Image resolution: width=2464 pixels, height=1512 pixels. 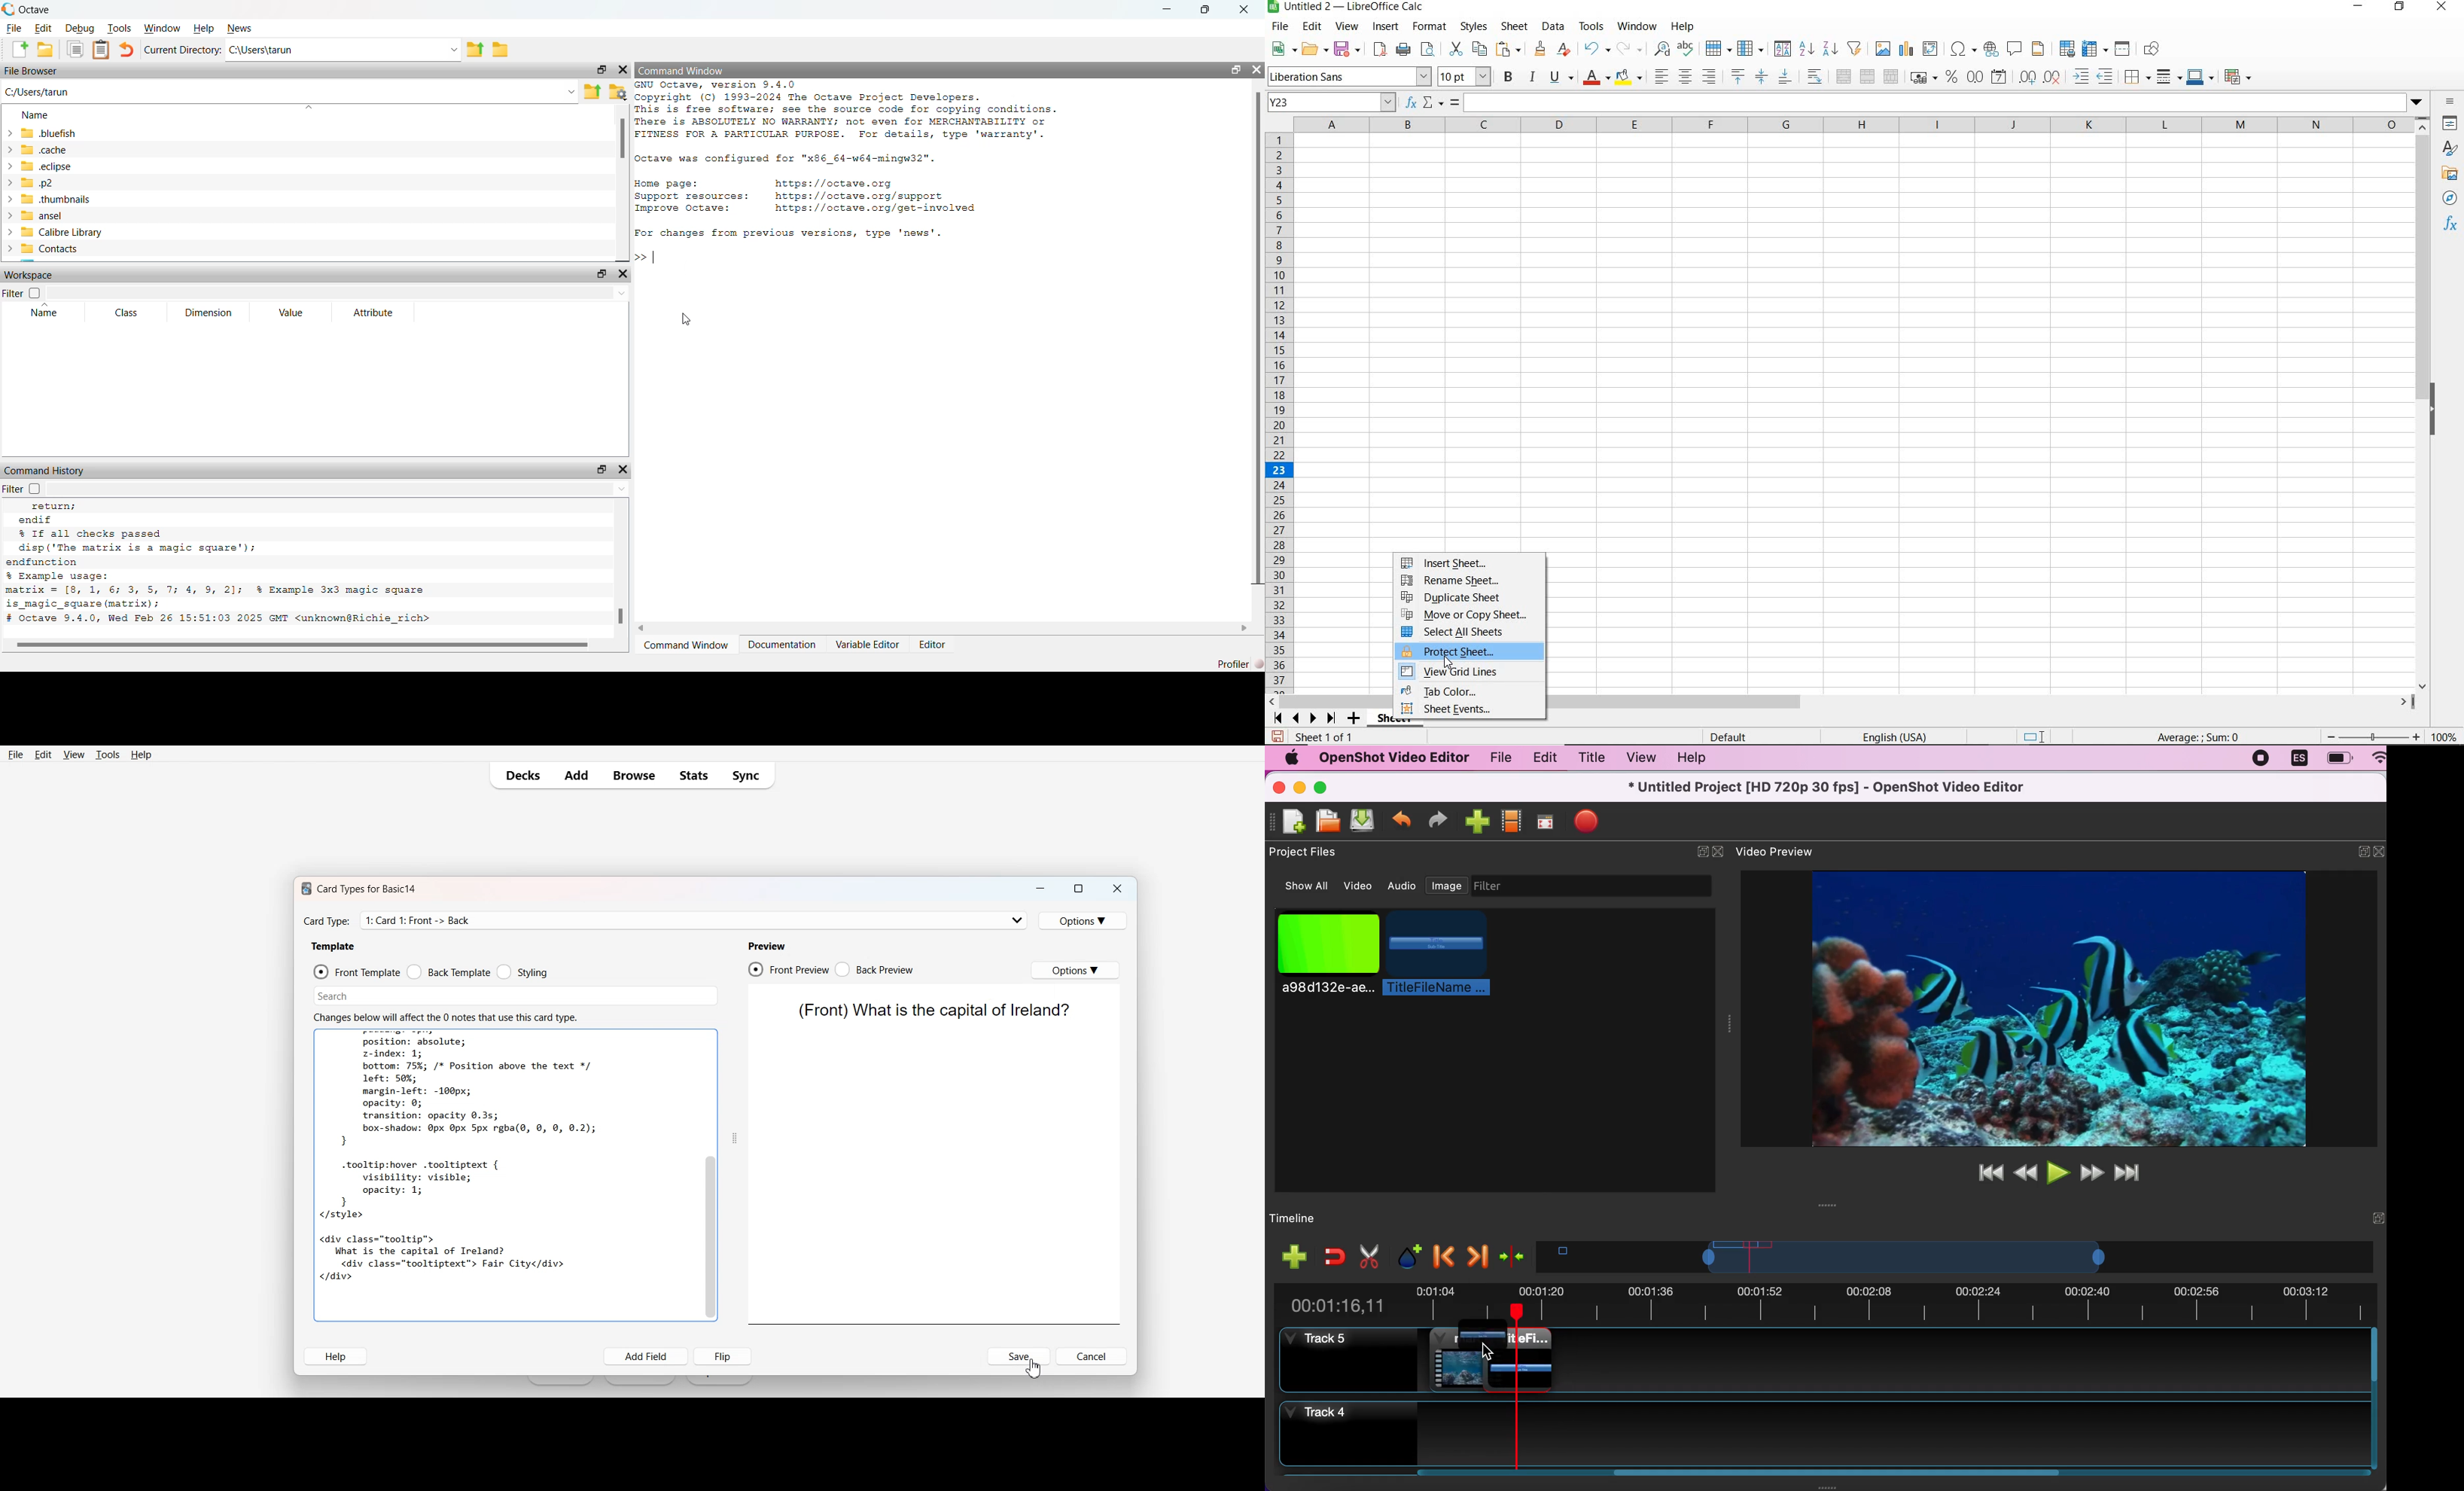 What do you see at coordinates (2450, 101) in the screenshot?
I see `SIDEBAR SETTINGS` at bounding box center [2450, 101].